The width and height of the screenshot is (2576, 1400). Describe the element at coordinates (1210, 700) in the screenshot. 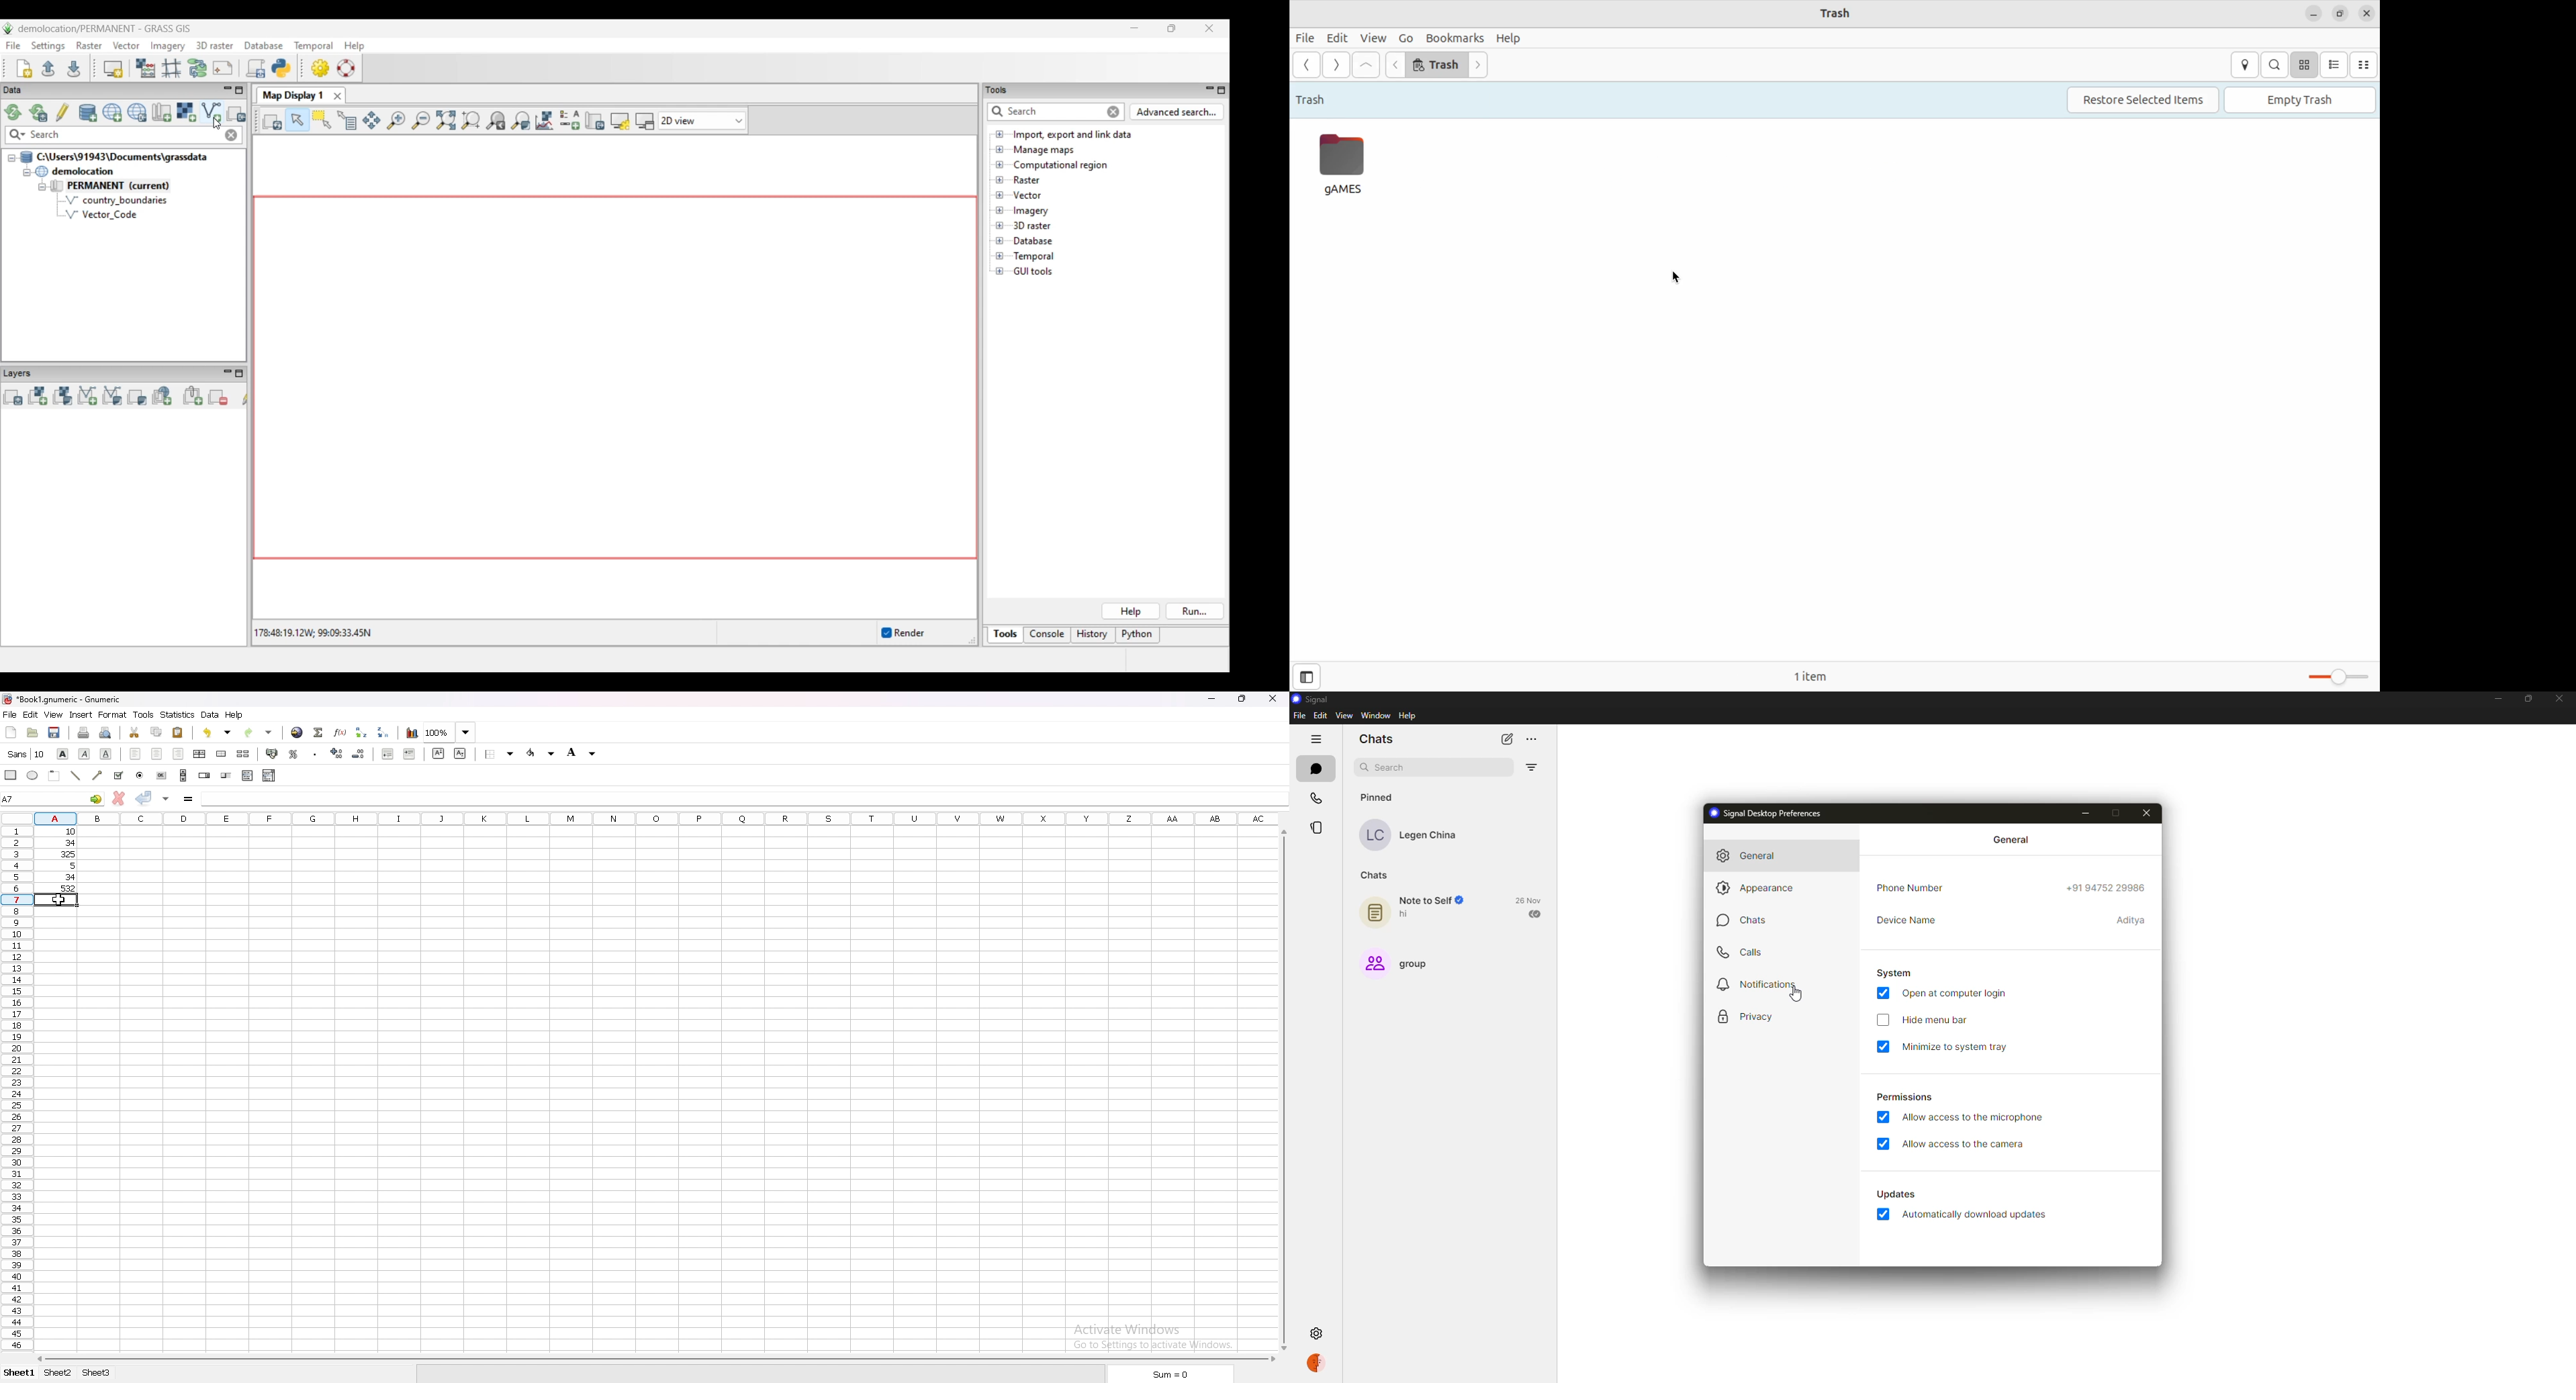

I see `minimize` at that location.